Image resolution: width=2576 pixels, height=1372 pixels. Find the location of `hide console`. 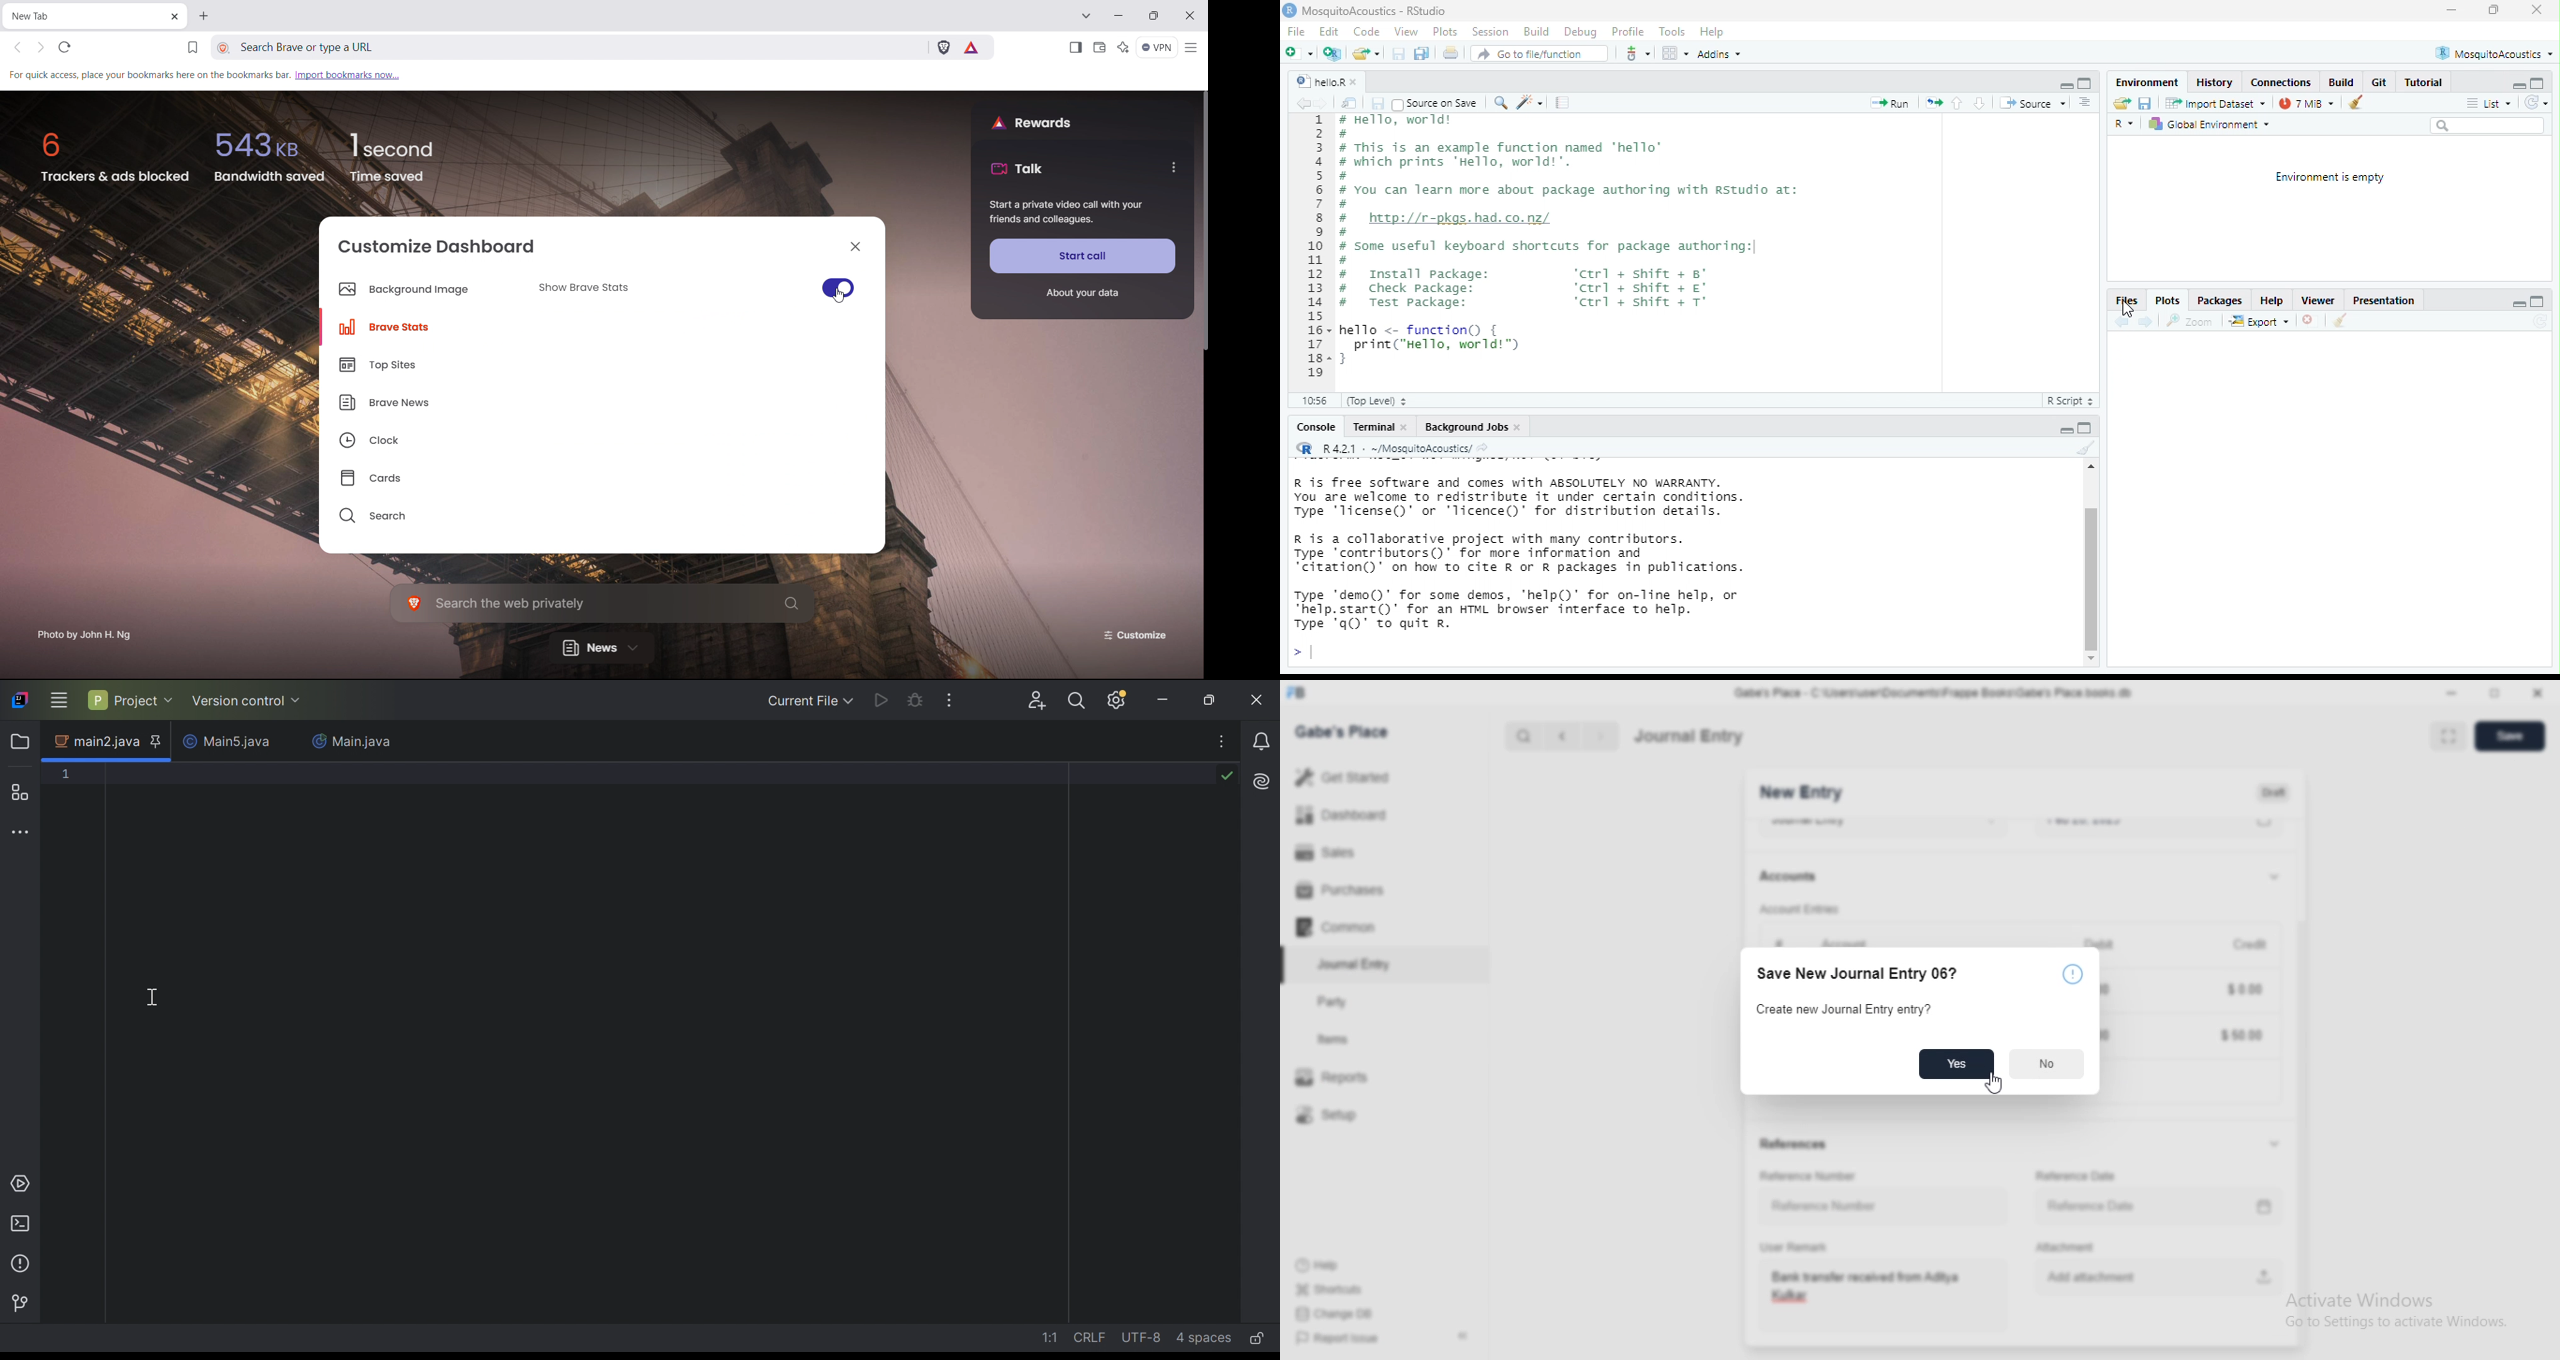

hide console is located at coordinates (2087, 431).